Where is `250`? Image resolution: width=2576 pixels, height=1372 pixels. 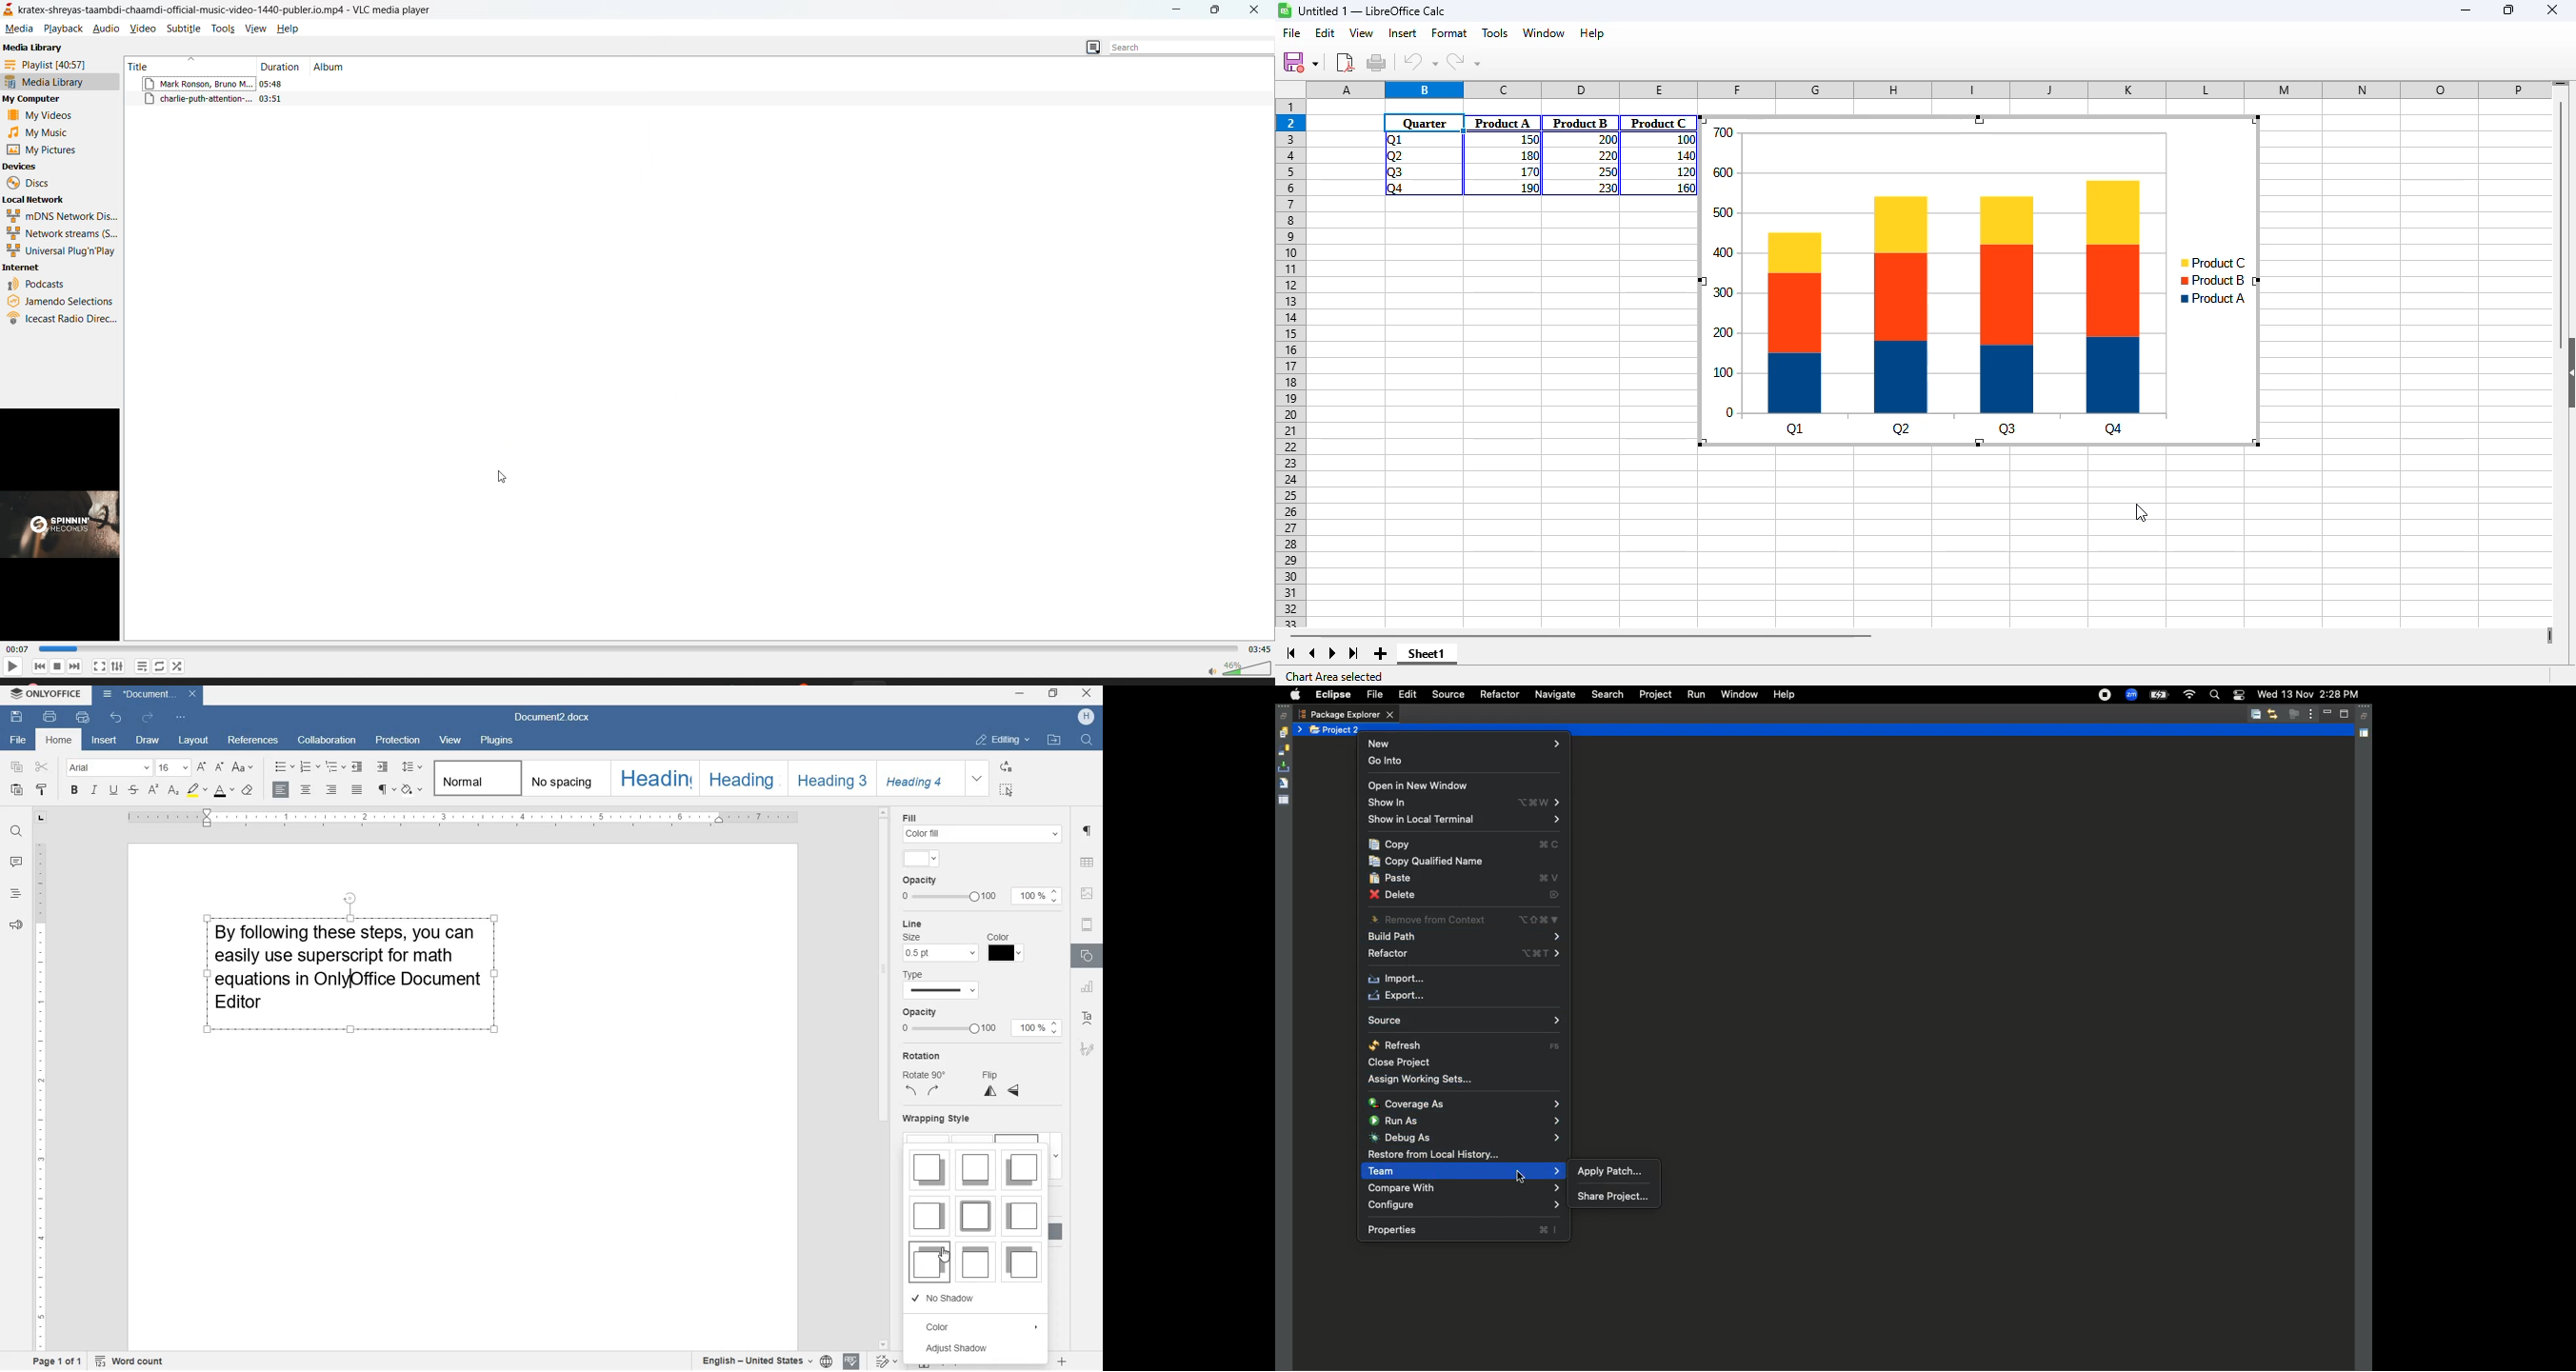
250 is located at coordinates (1608, 171).